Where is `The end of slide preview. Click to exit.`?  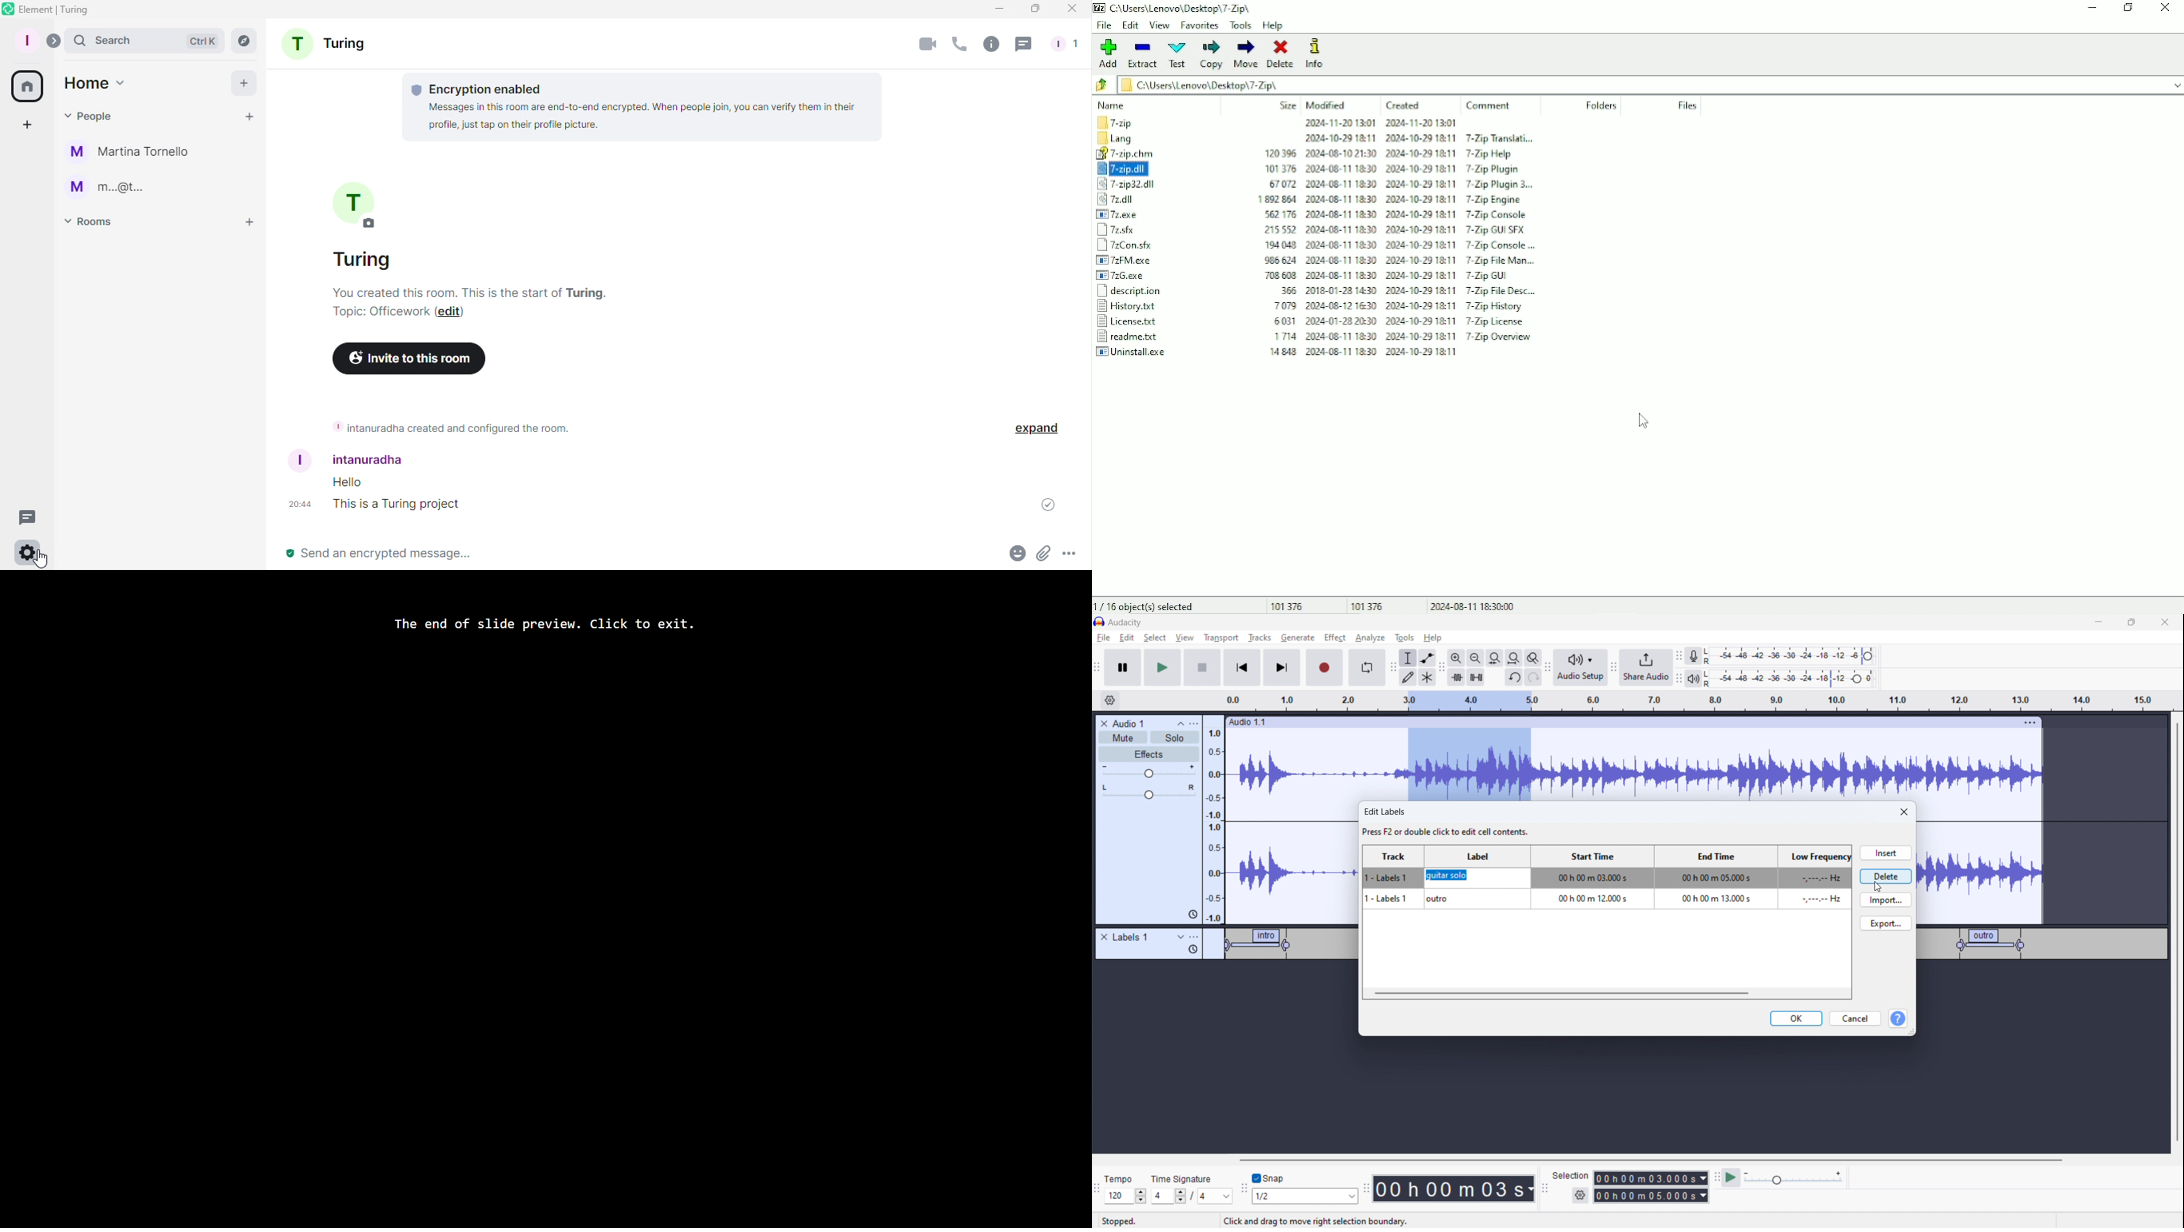 The end of slide preview. Click to exit. is located at coordinates (544, 627).